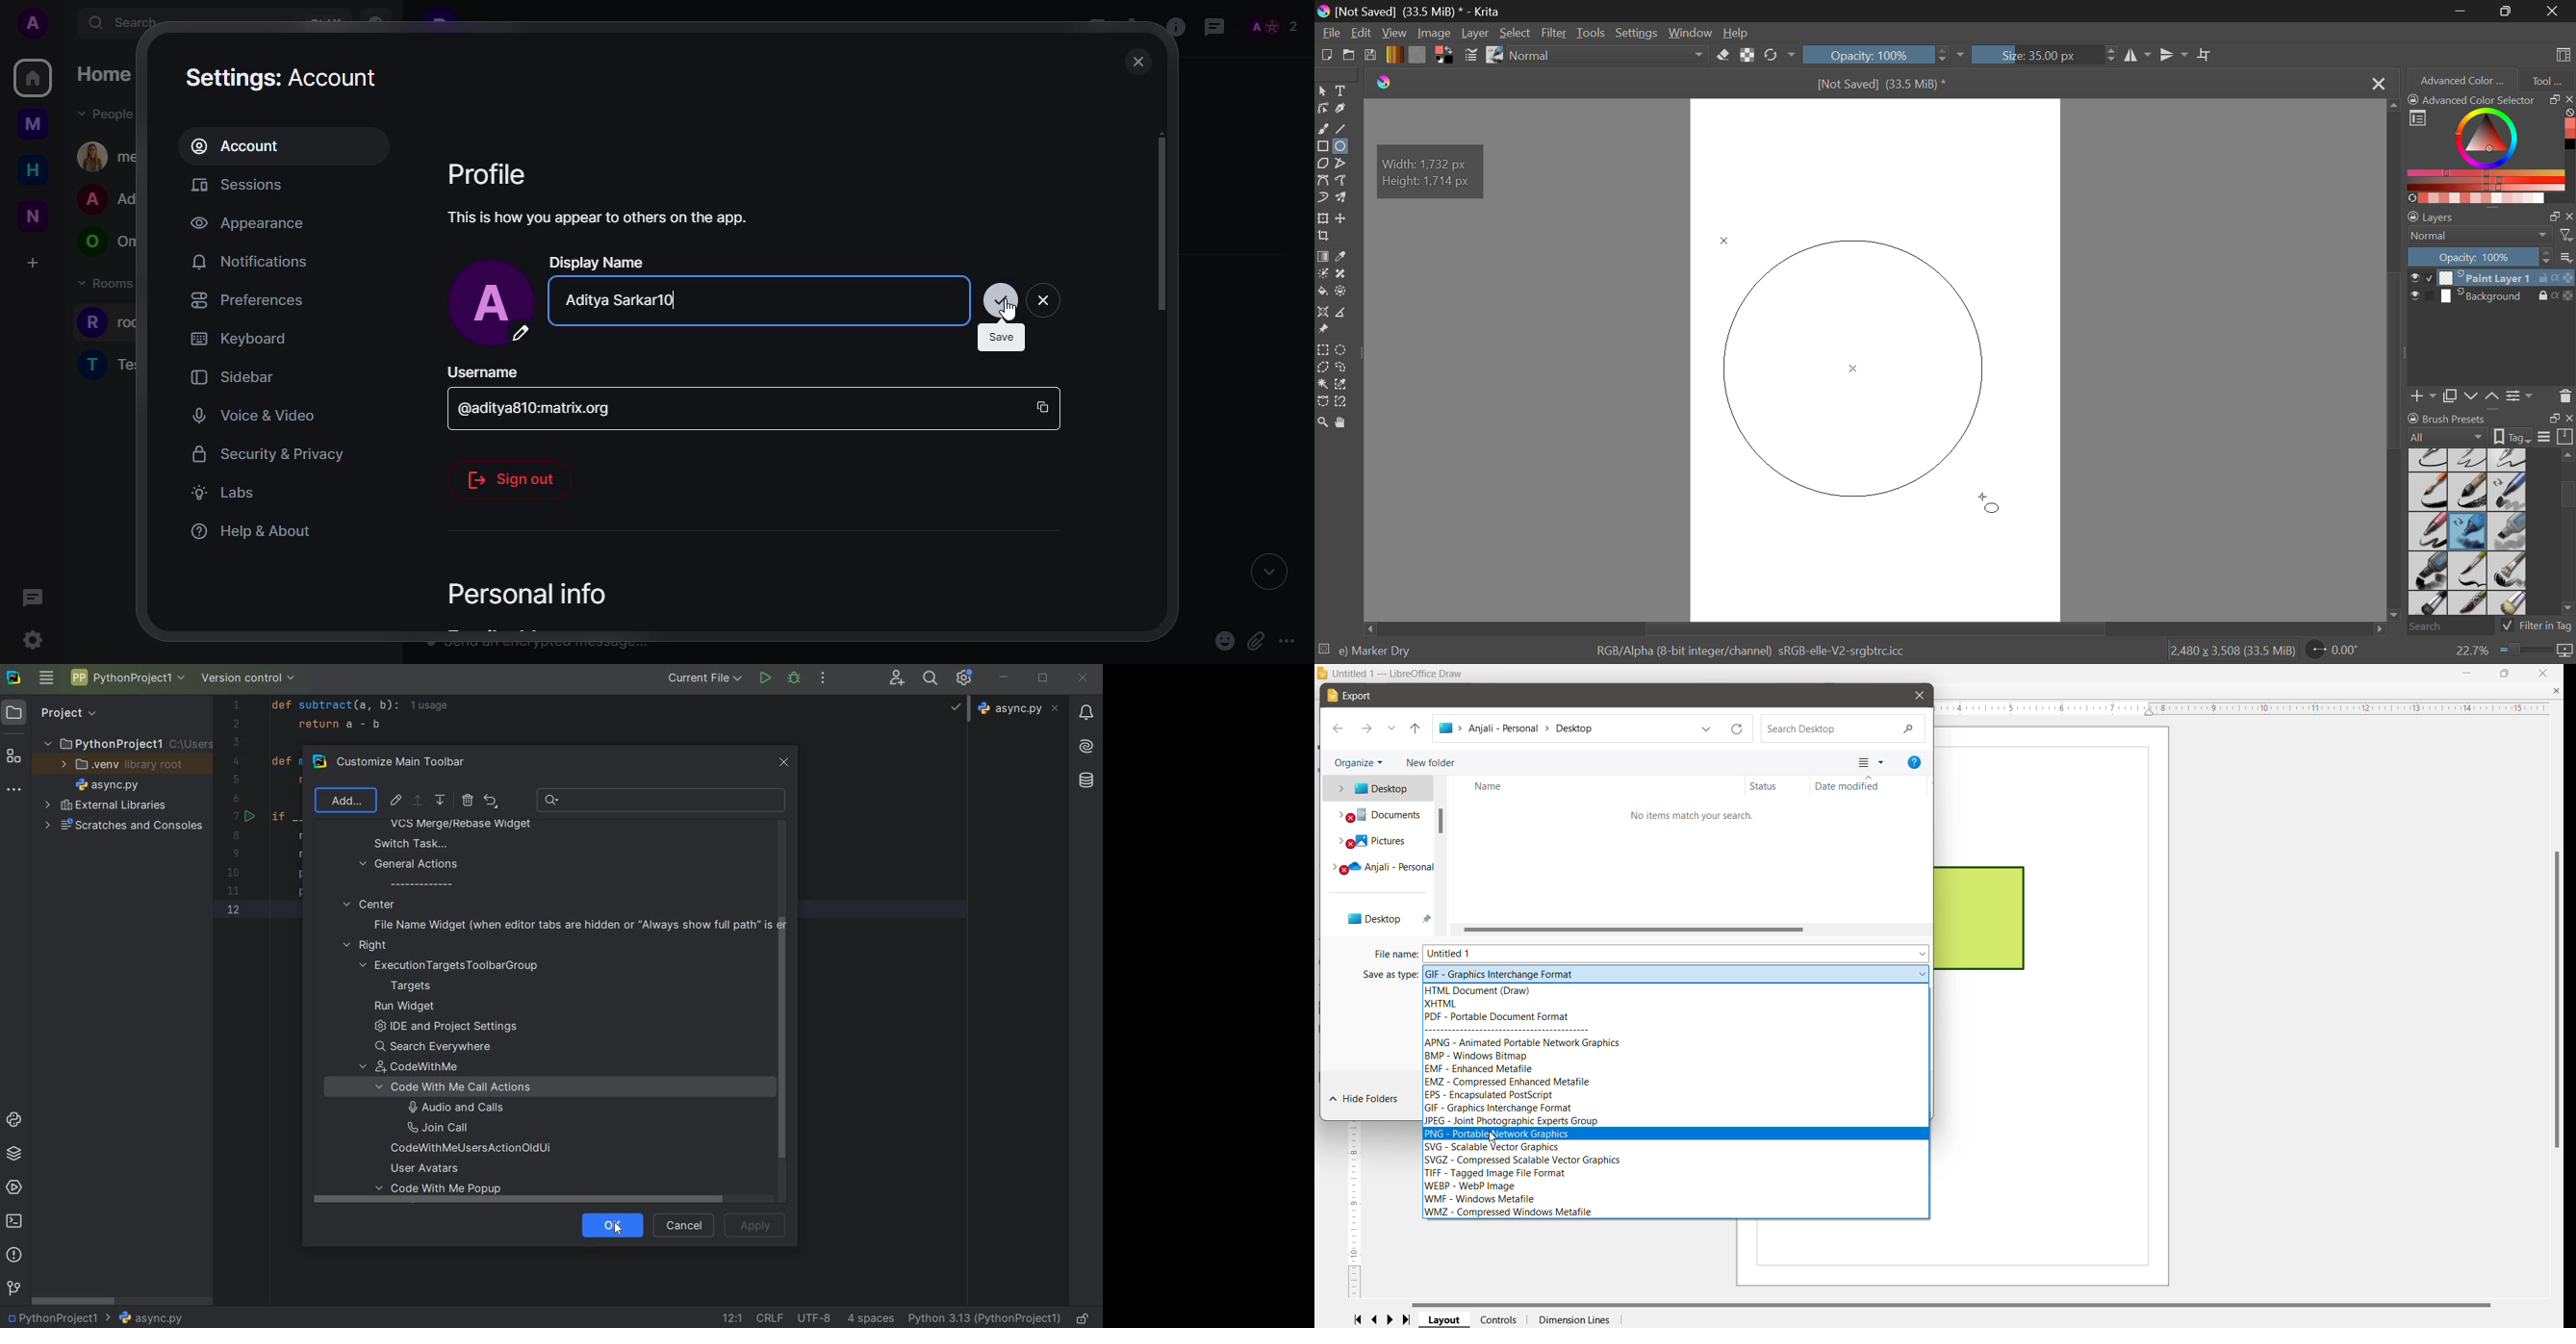  Describe the element at coordinates (2510, 571) in the screenshot. I see `Bristles-2 Flat Rough` at that location.